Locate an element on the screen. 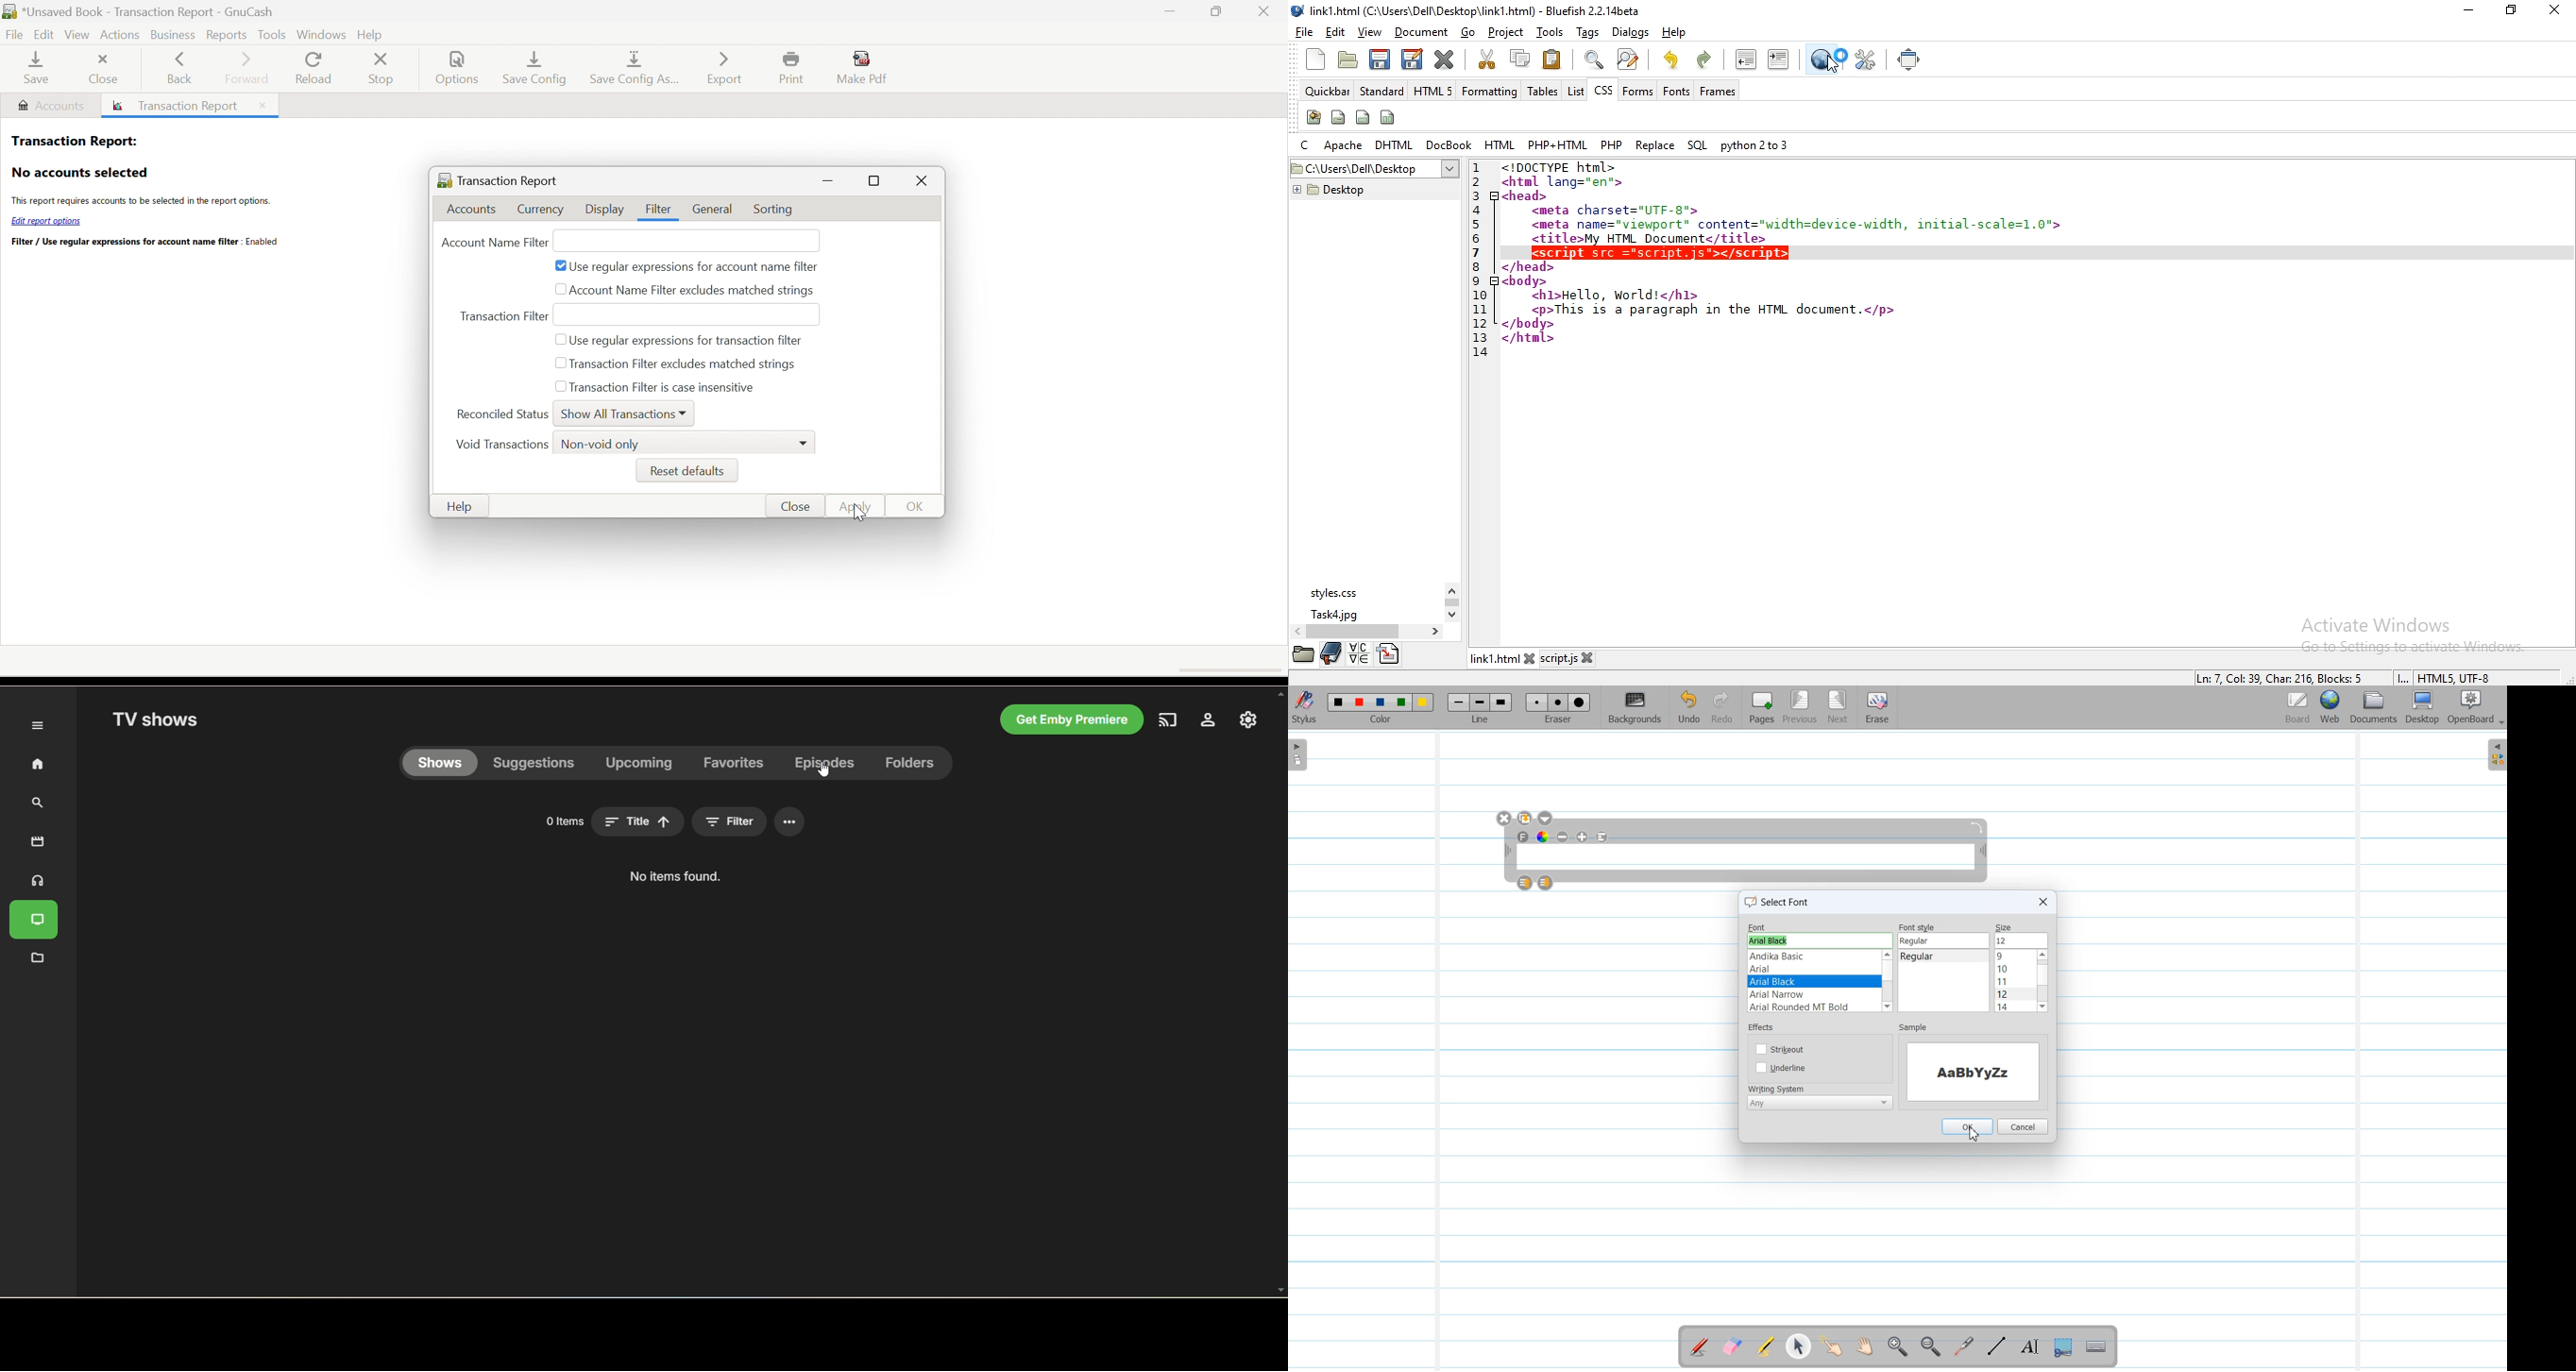 The image size is (2576, 1372). settings is located at coordinates (792, 820).